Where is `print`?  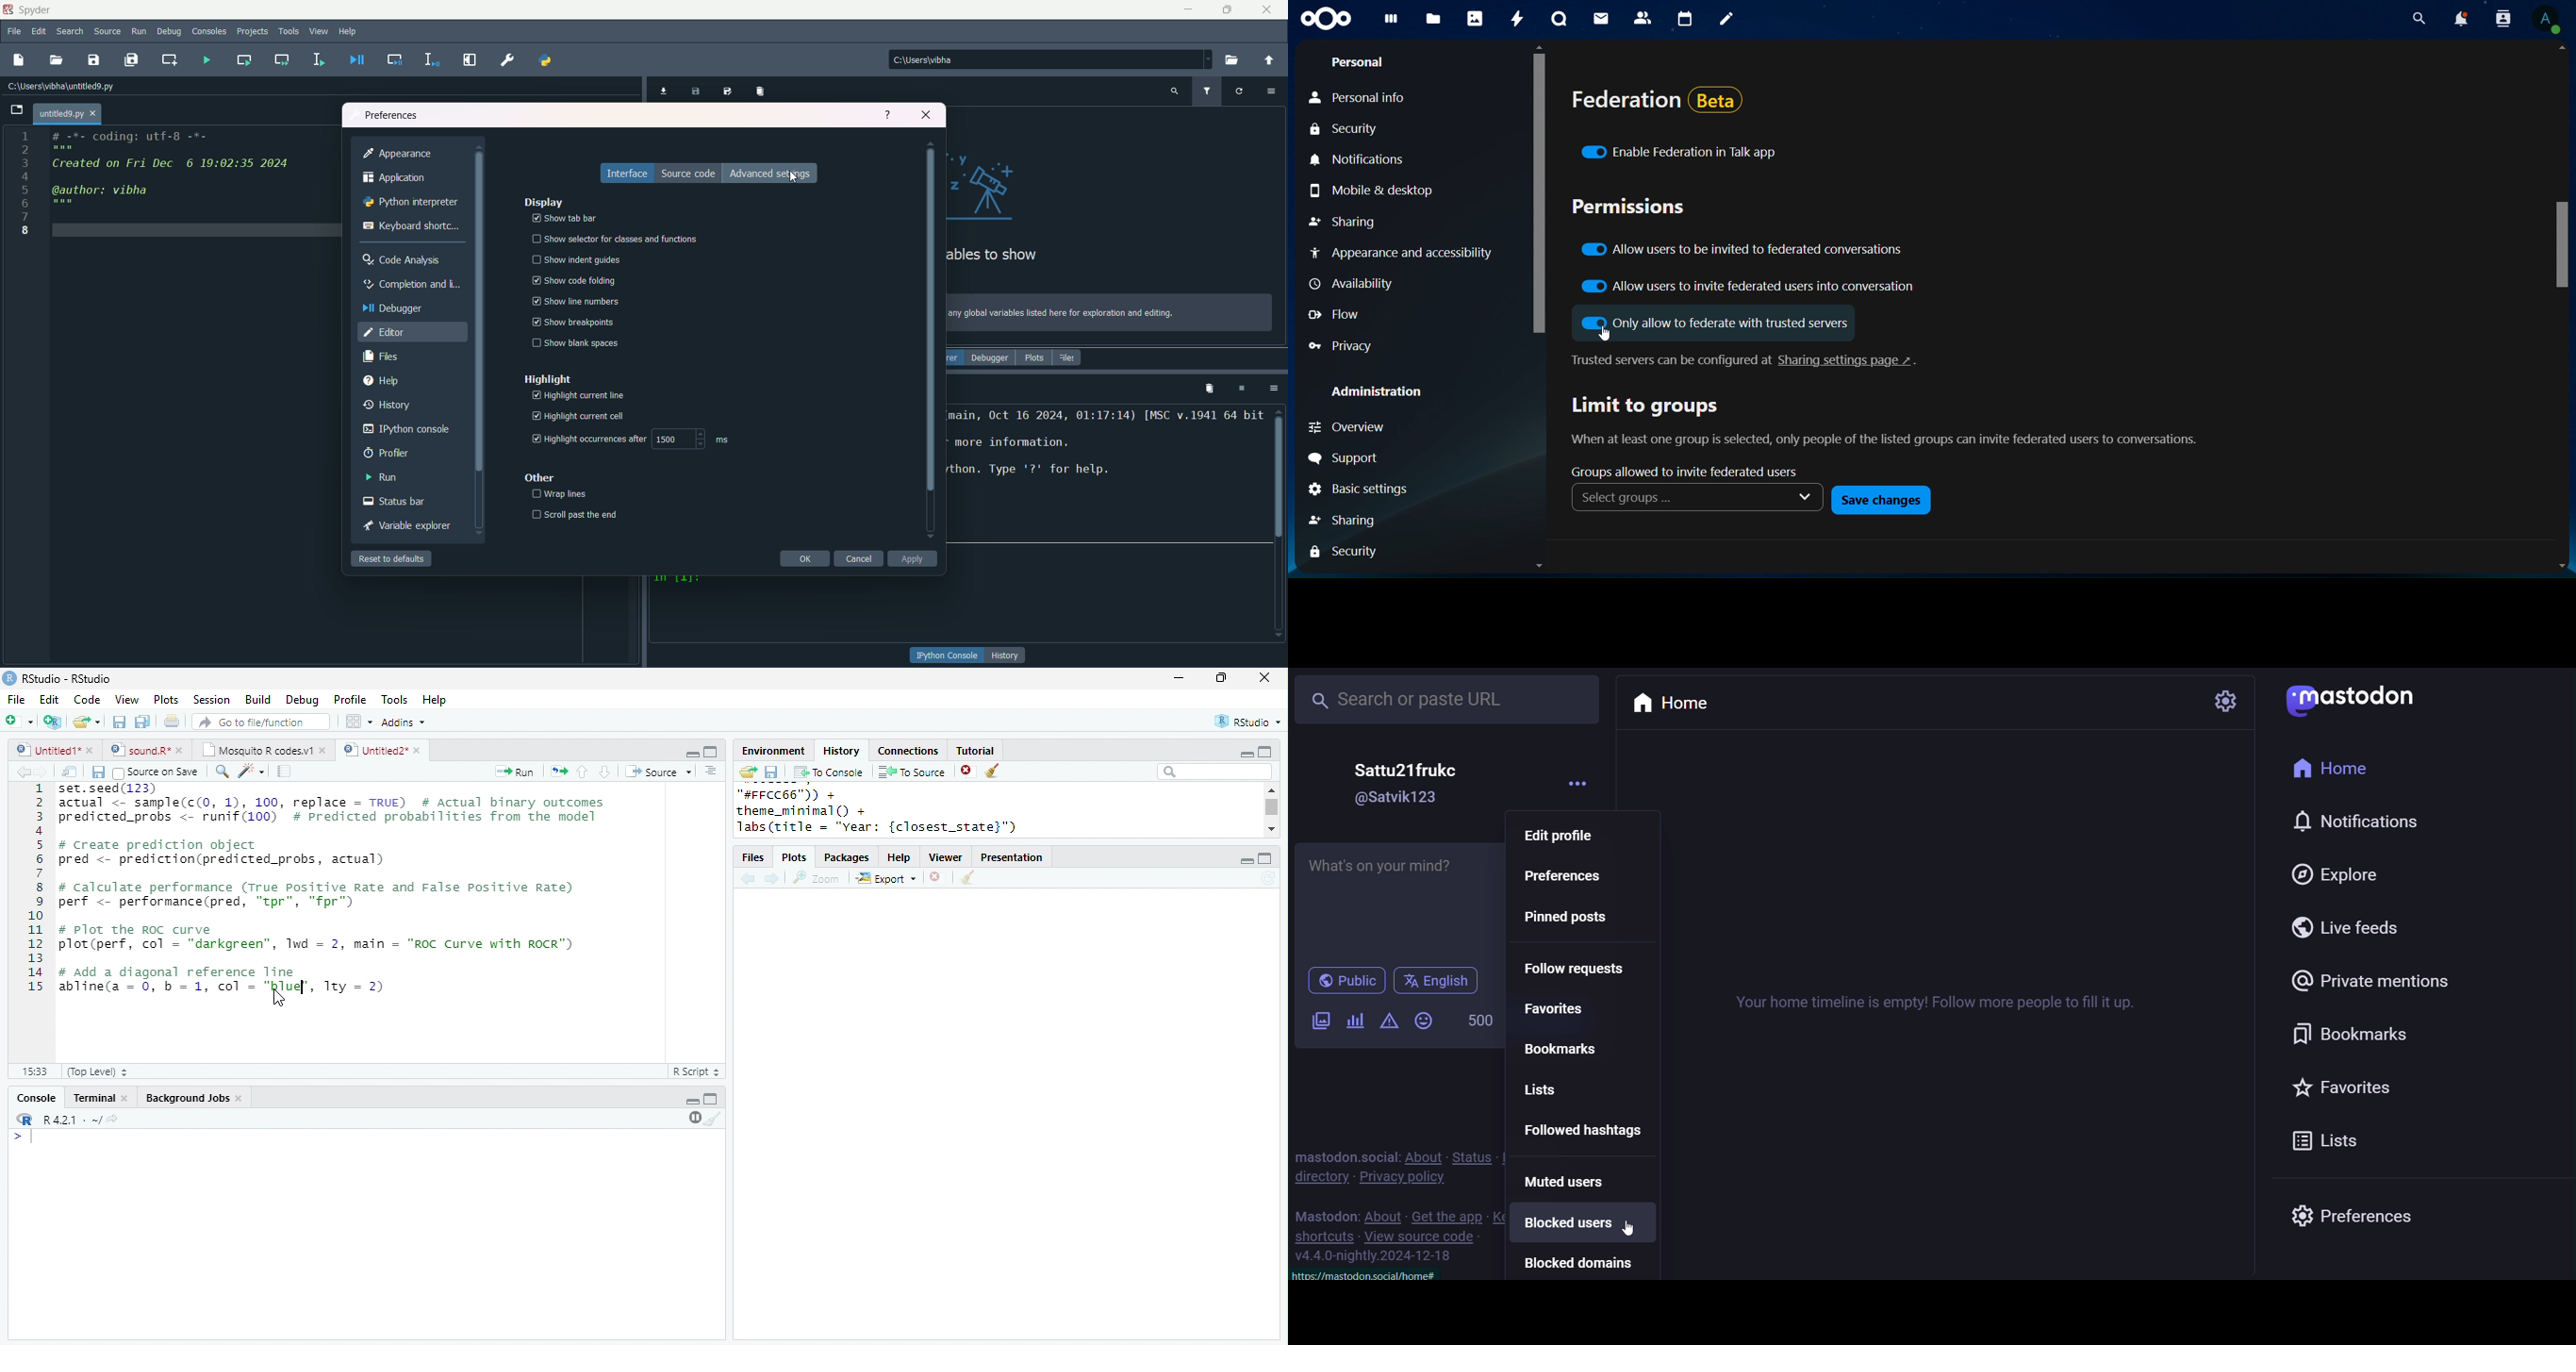 print is located at coordinates (173, 721).